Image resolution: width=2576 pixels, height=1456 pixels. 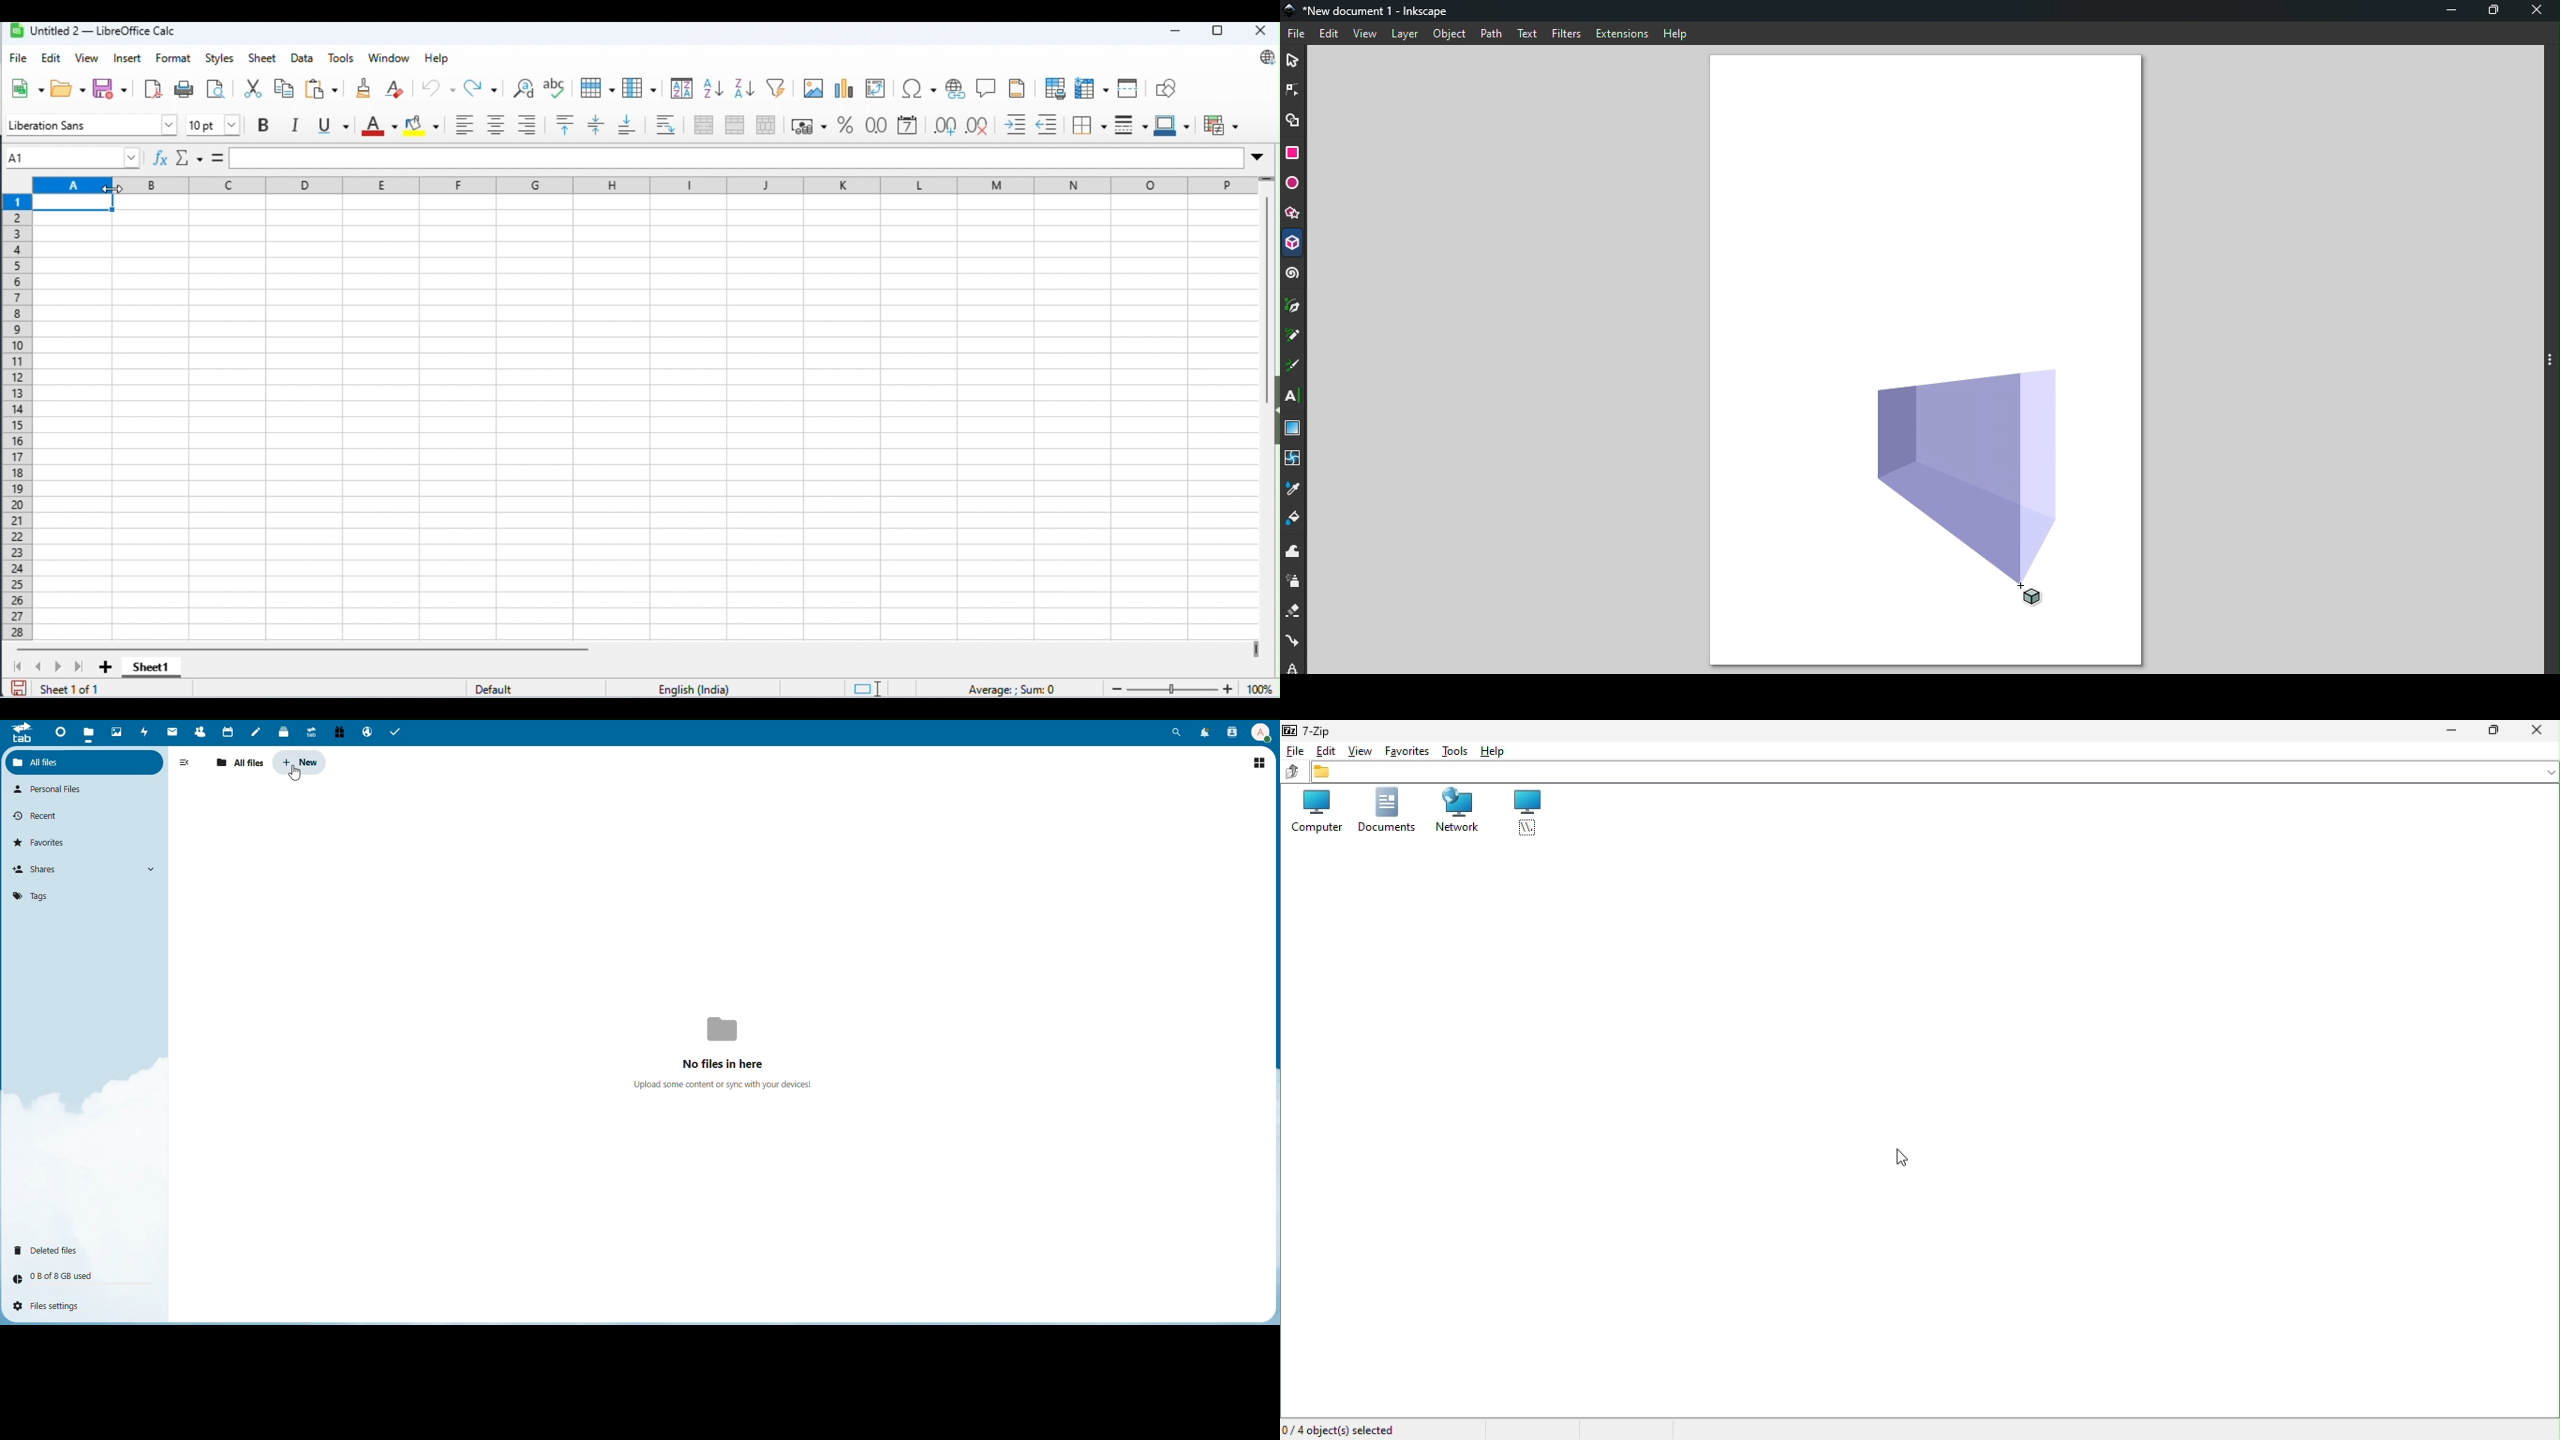 What do you see at coordinates (1202, 732) in the screenshot?
I see `Notification` at bounding box center [1202, 732].